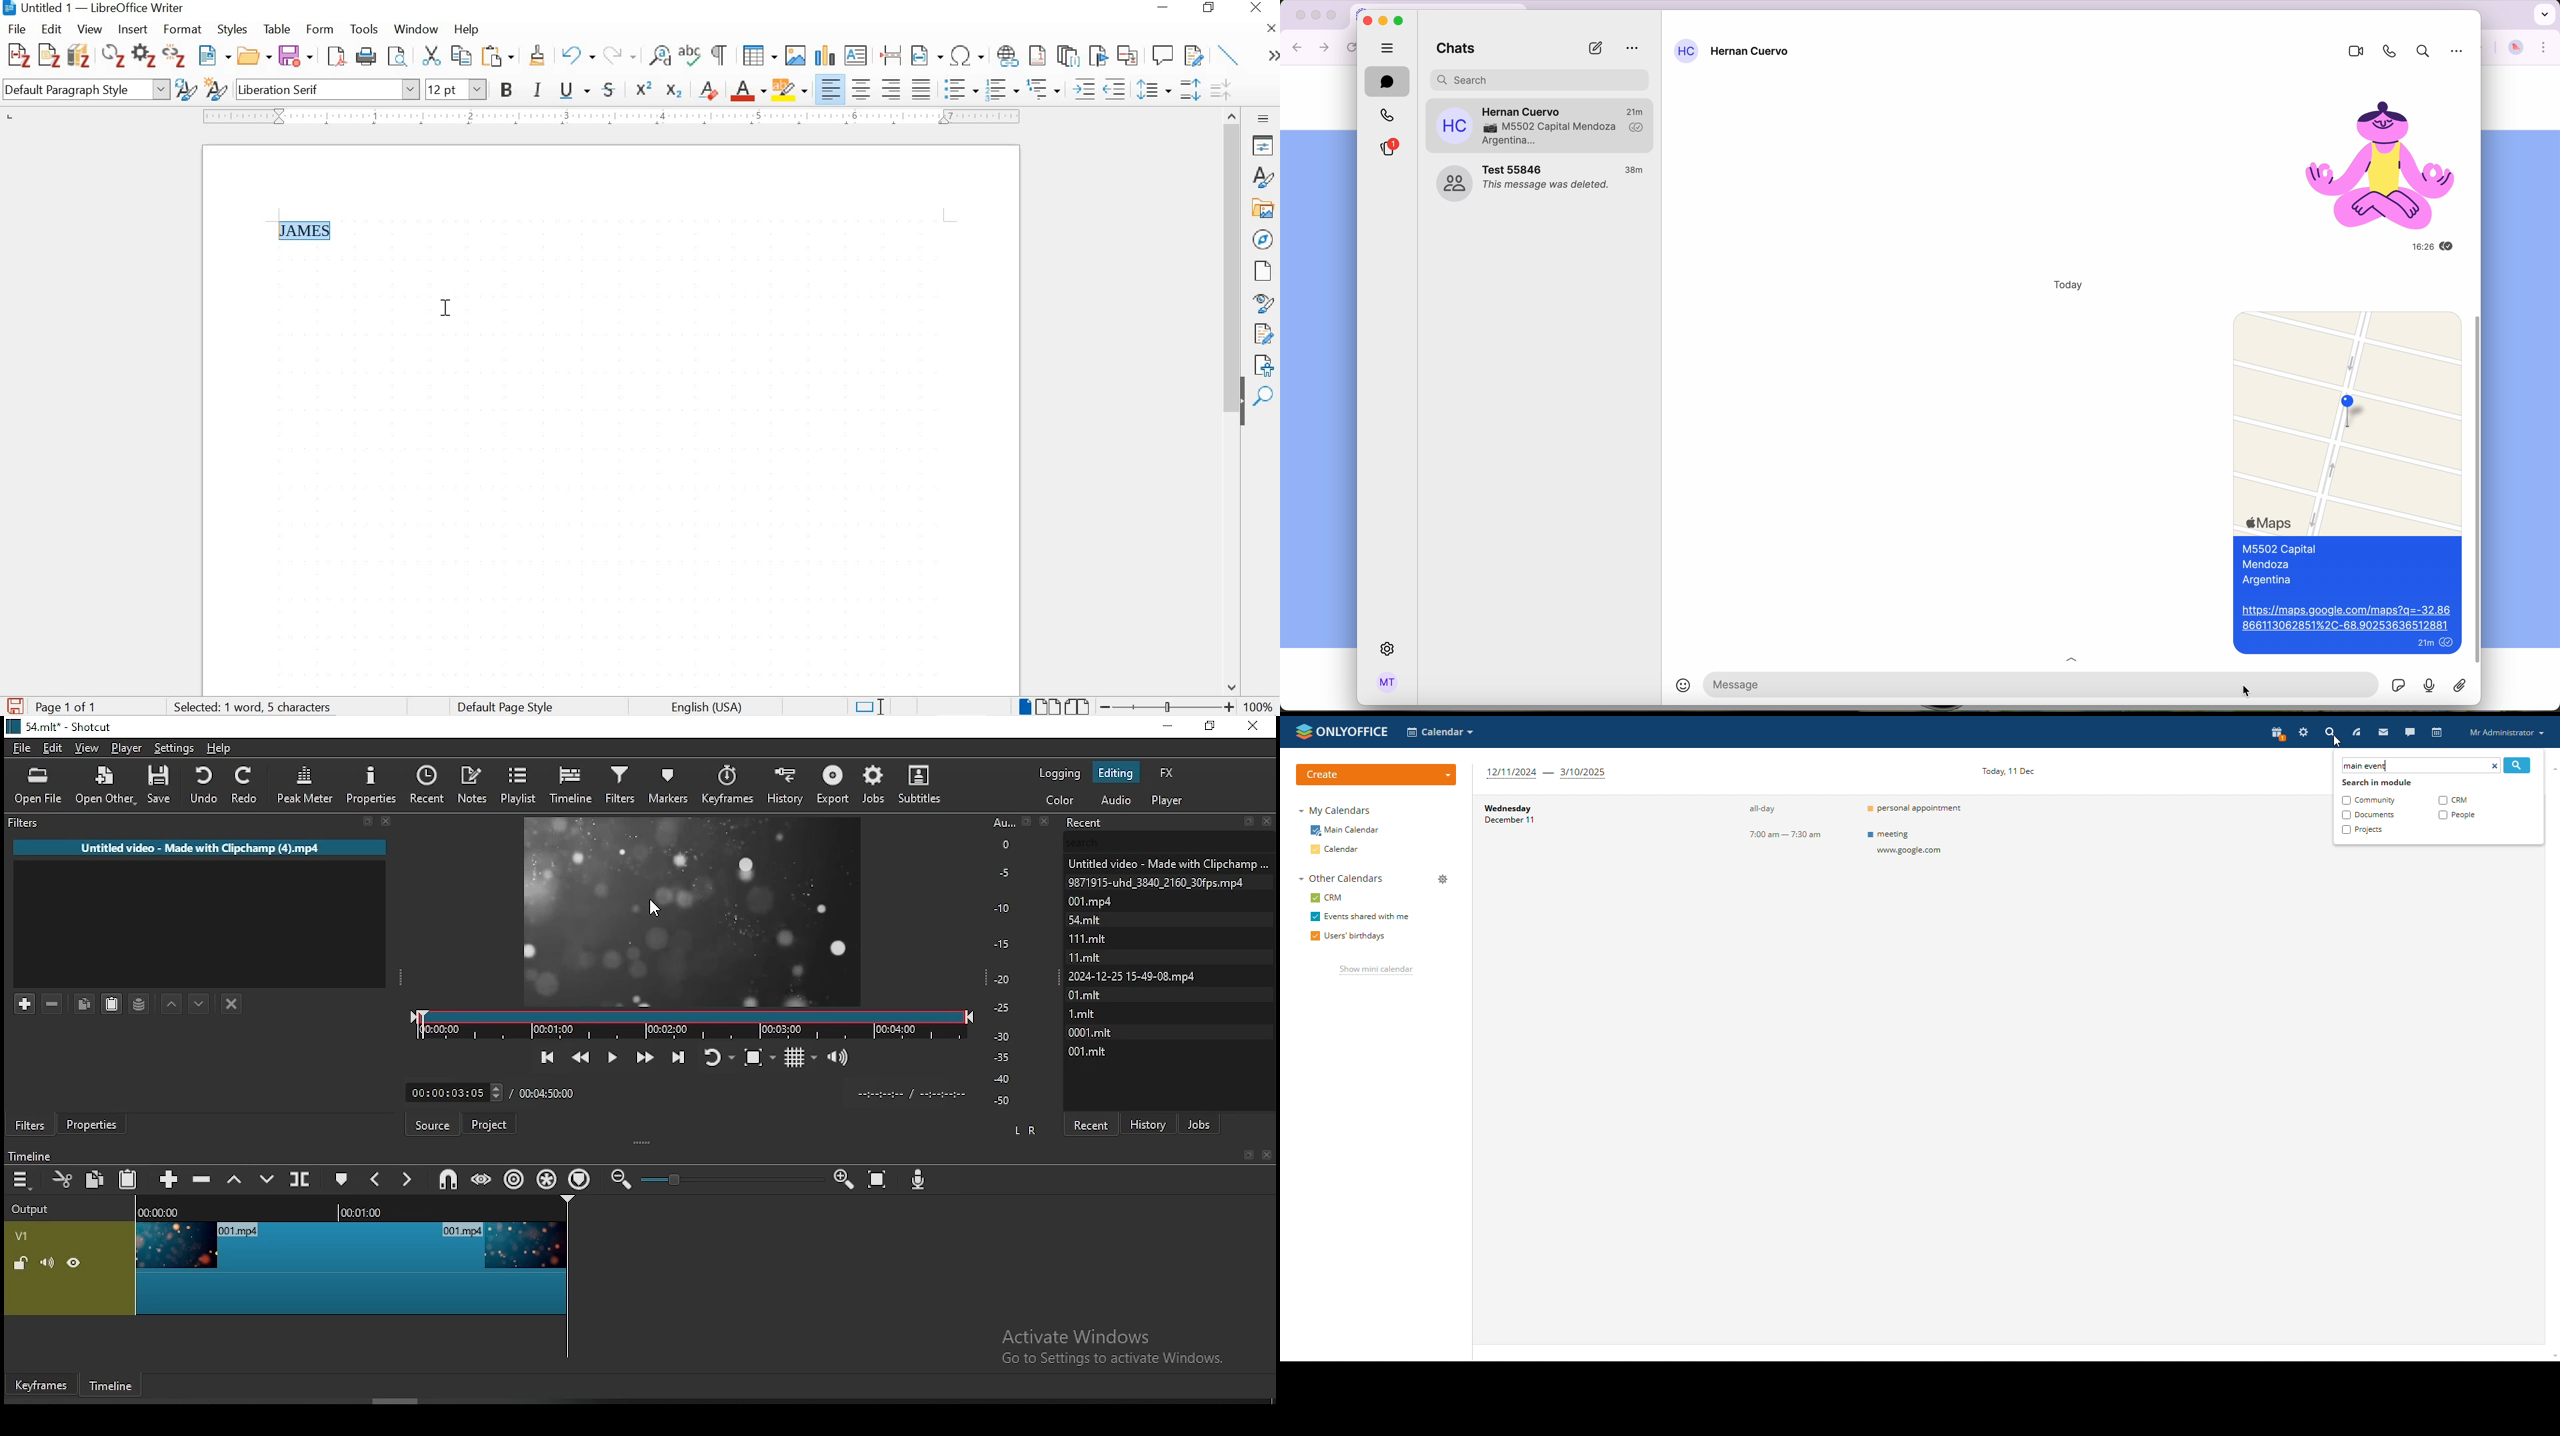  I want to click on align center, so click(861, 89).